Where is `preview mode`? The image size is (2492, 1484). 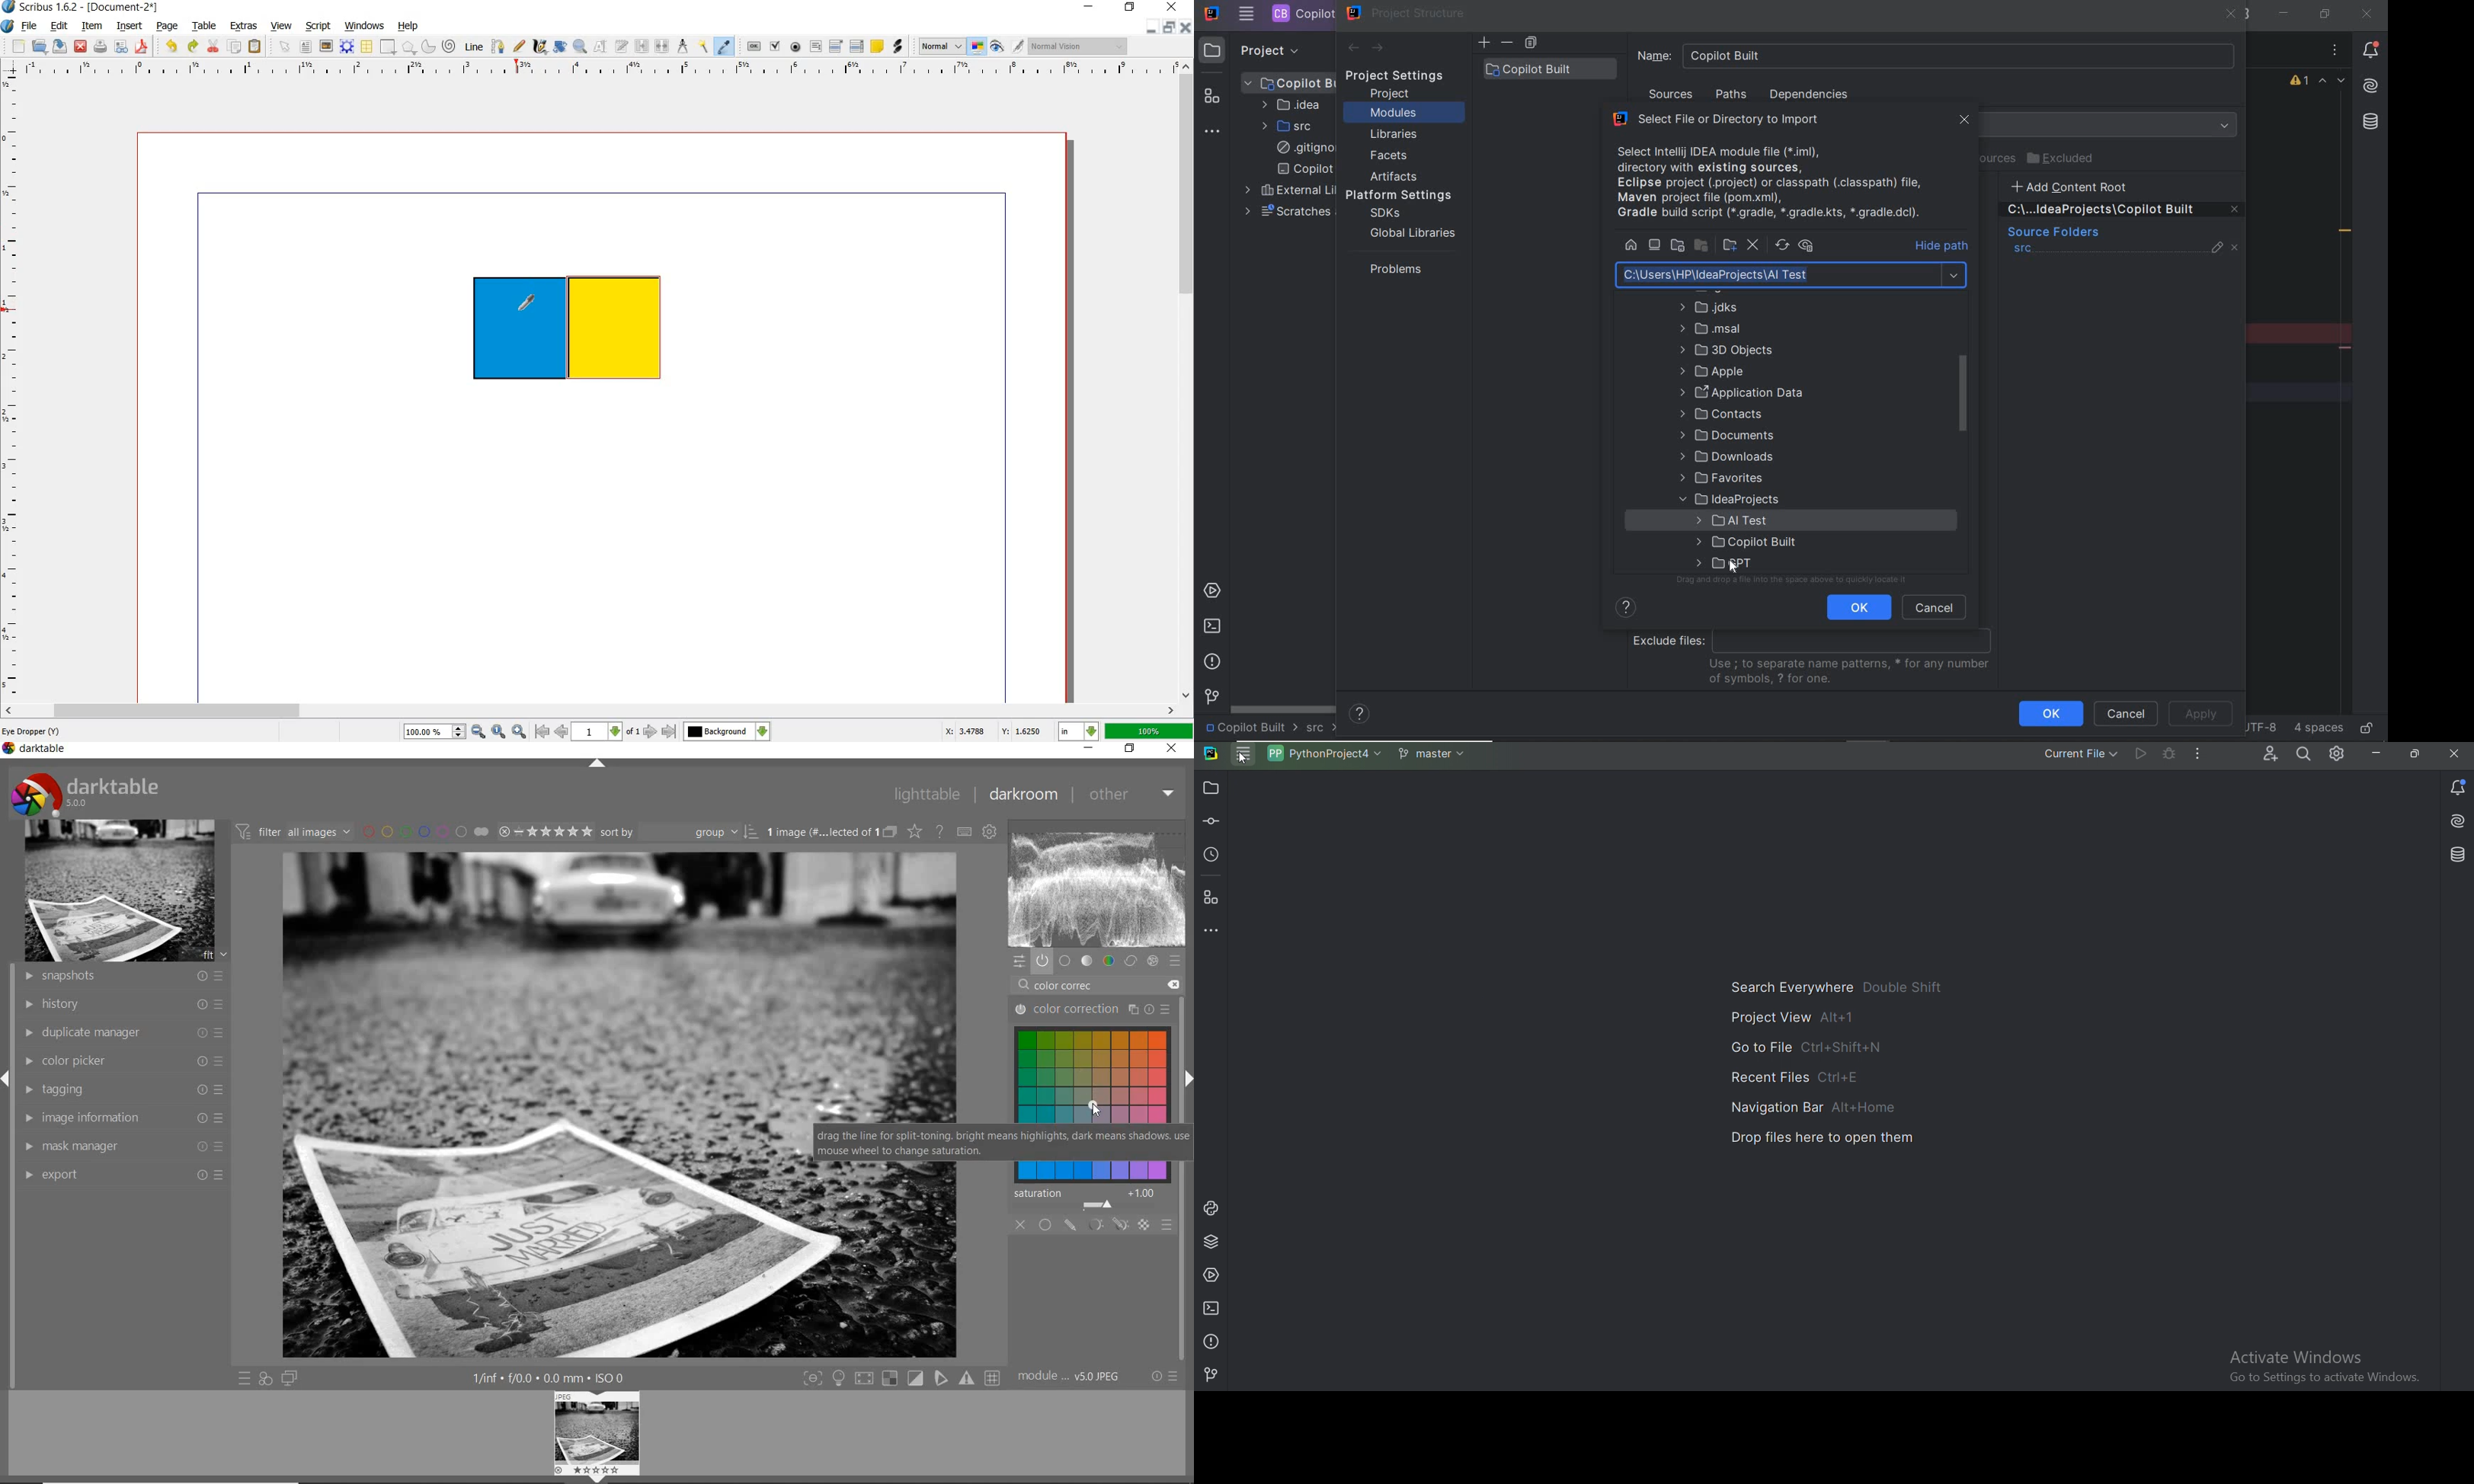 preview mode is located at coordinates (997, 47).